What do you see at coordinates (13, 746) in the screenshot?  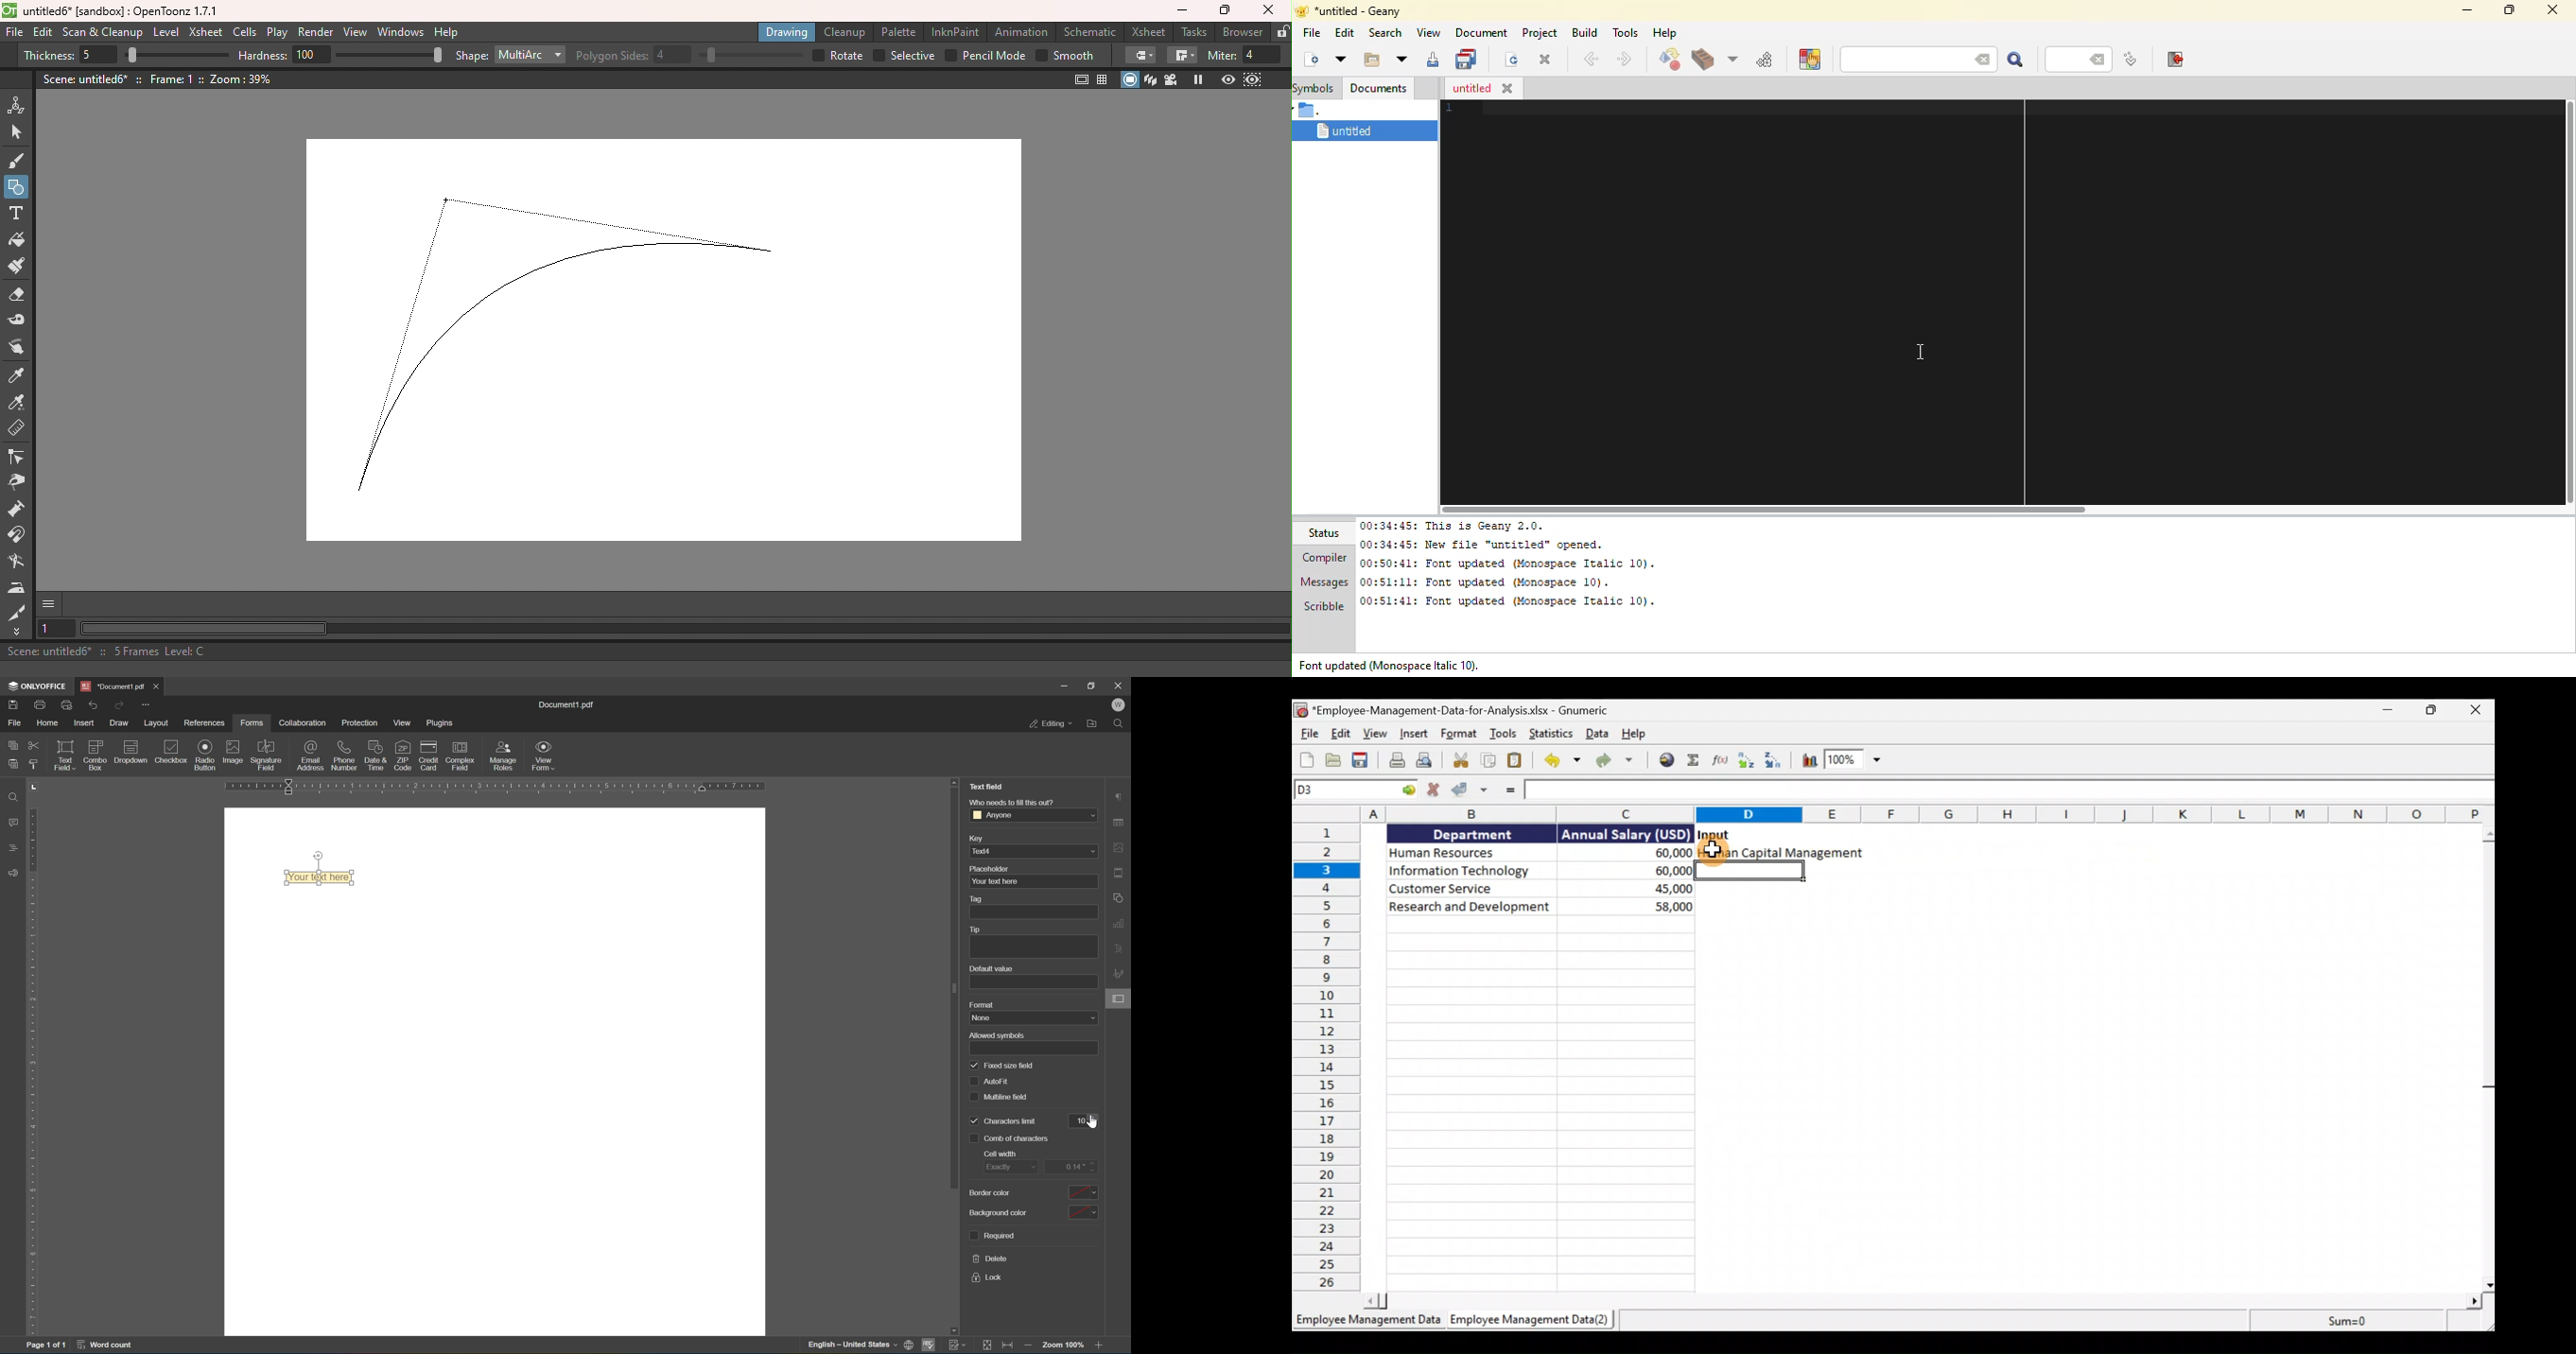 I see `copy` at bounding box center [13, 746].